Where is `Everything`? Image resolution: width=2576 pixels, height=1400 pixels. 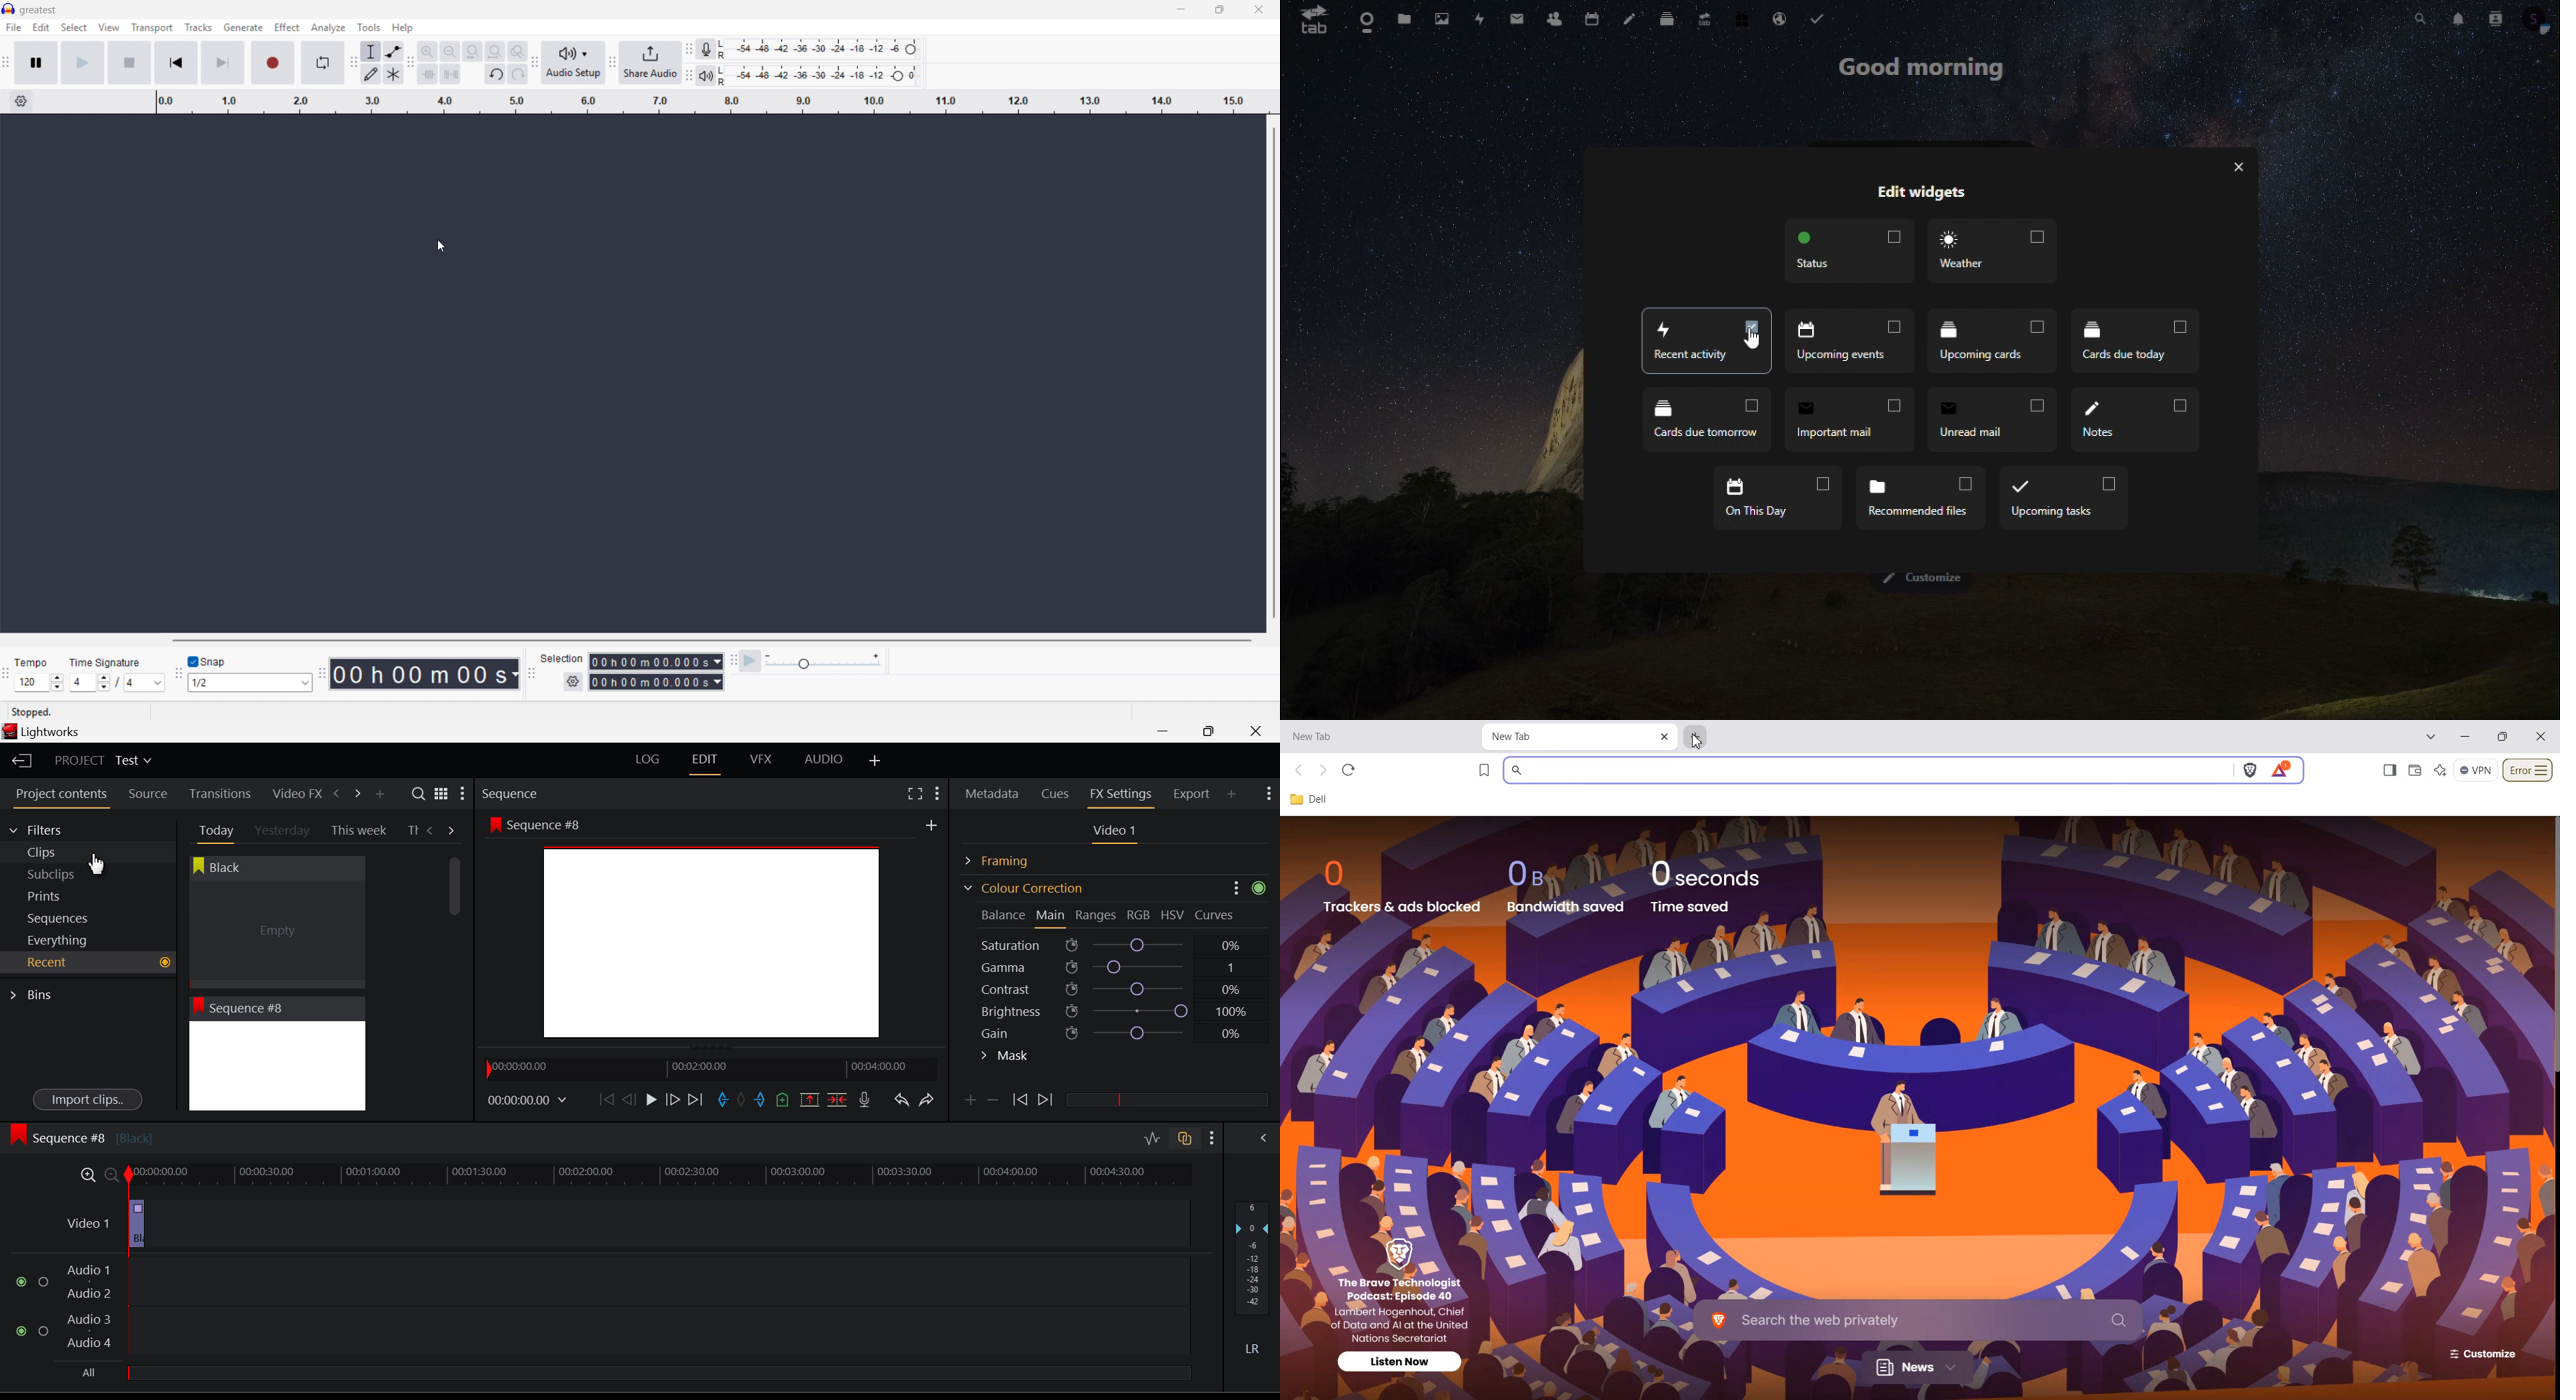
Everything is located at coordinates (59, 940).